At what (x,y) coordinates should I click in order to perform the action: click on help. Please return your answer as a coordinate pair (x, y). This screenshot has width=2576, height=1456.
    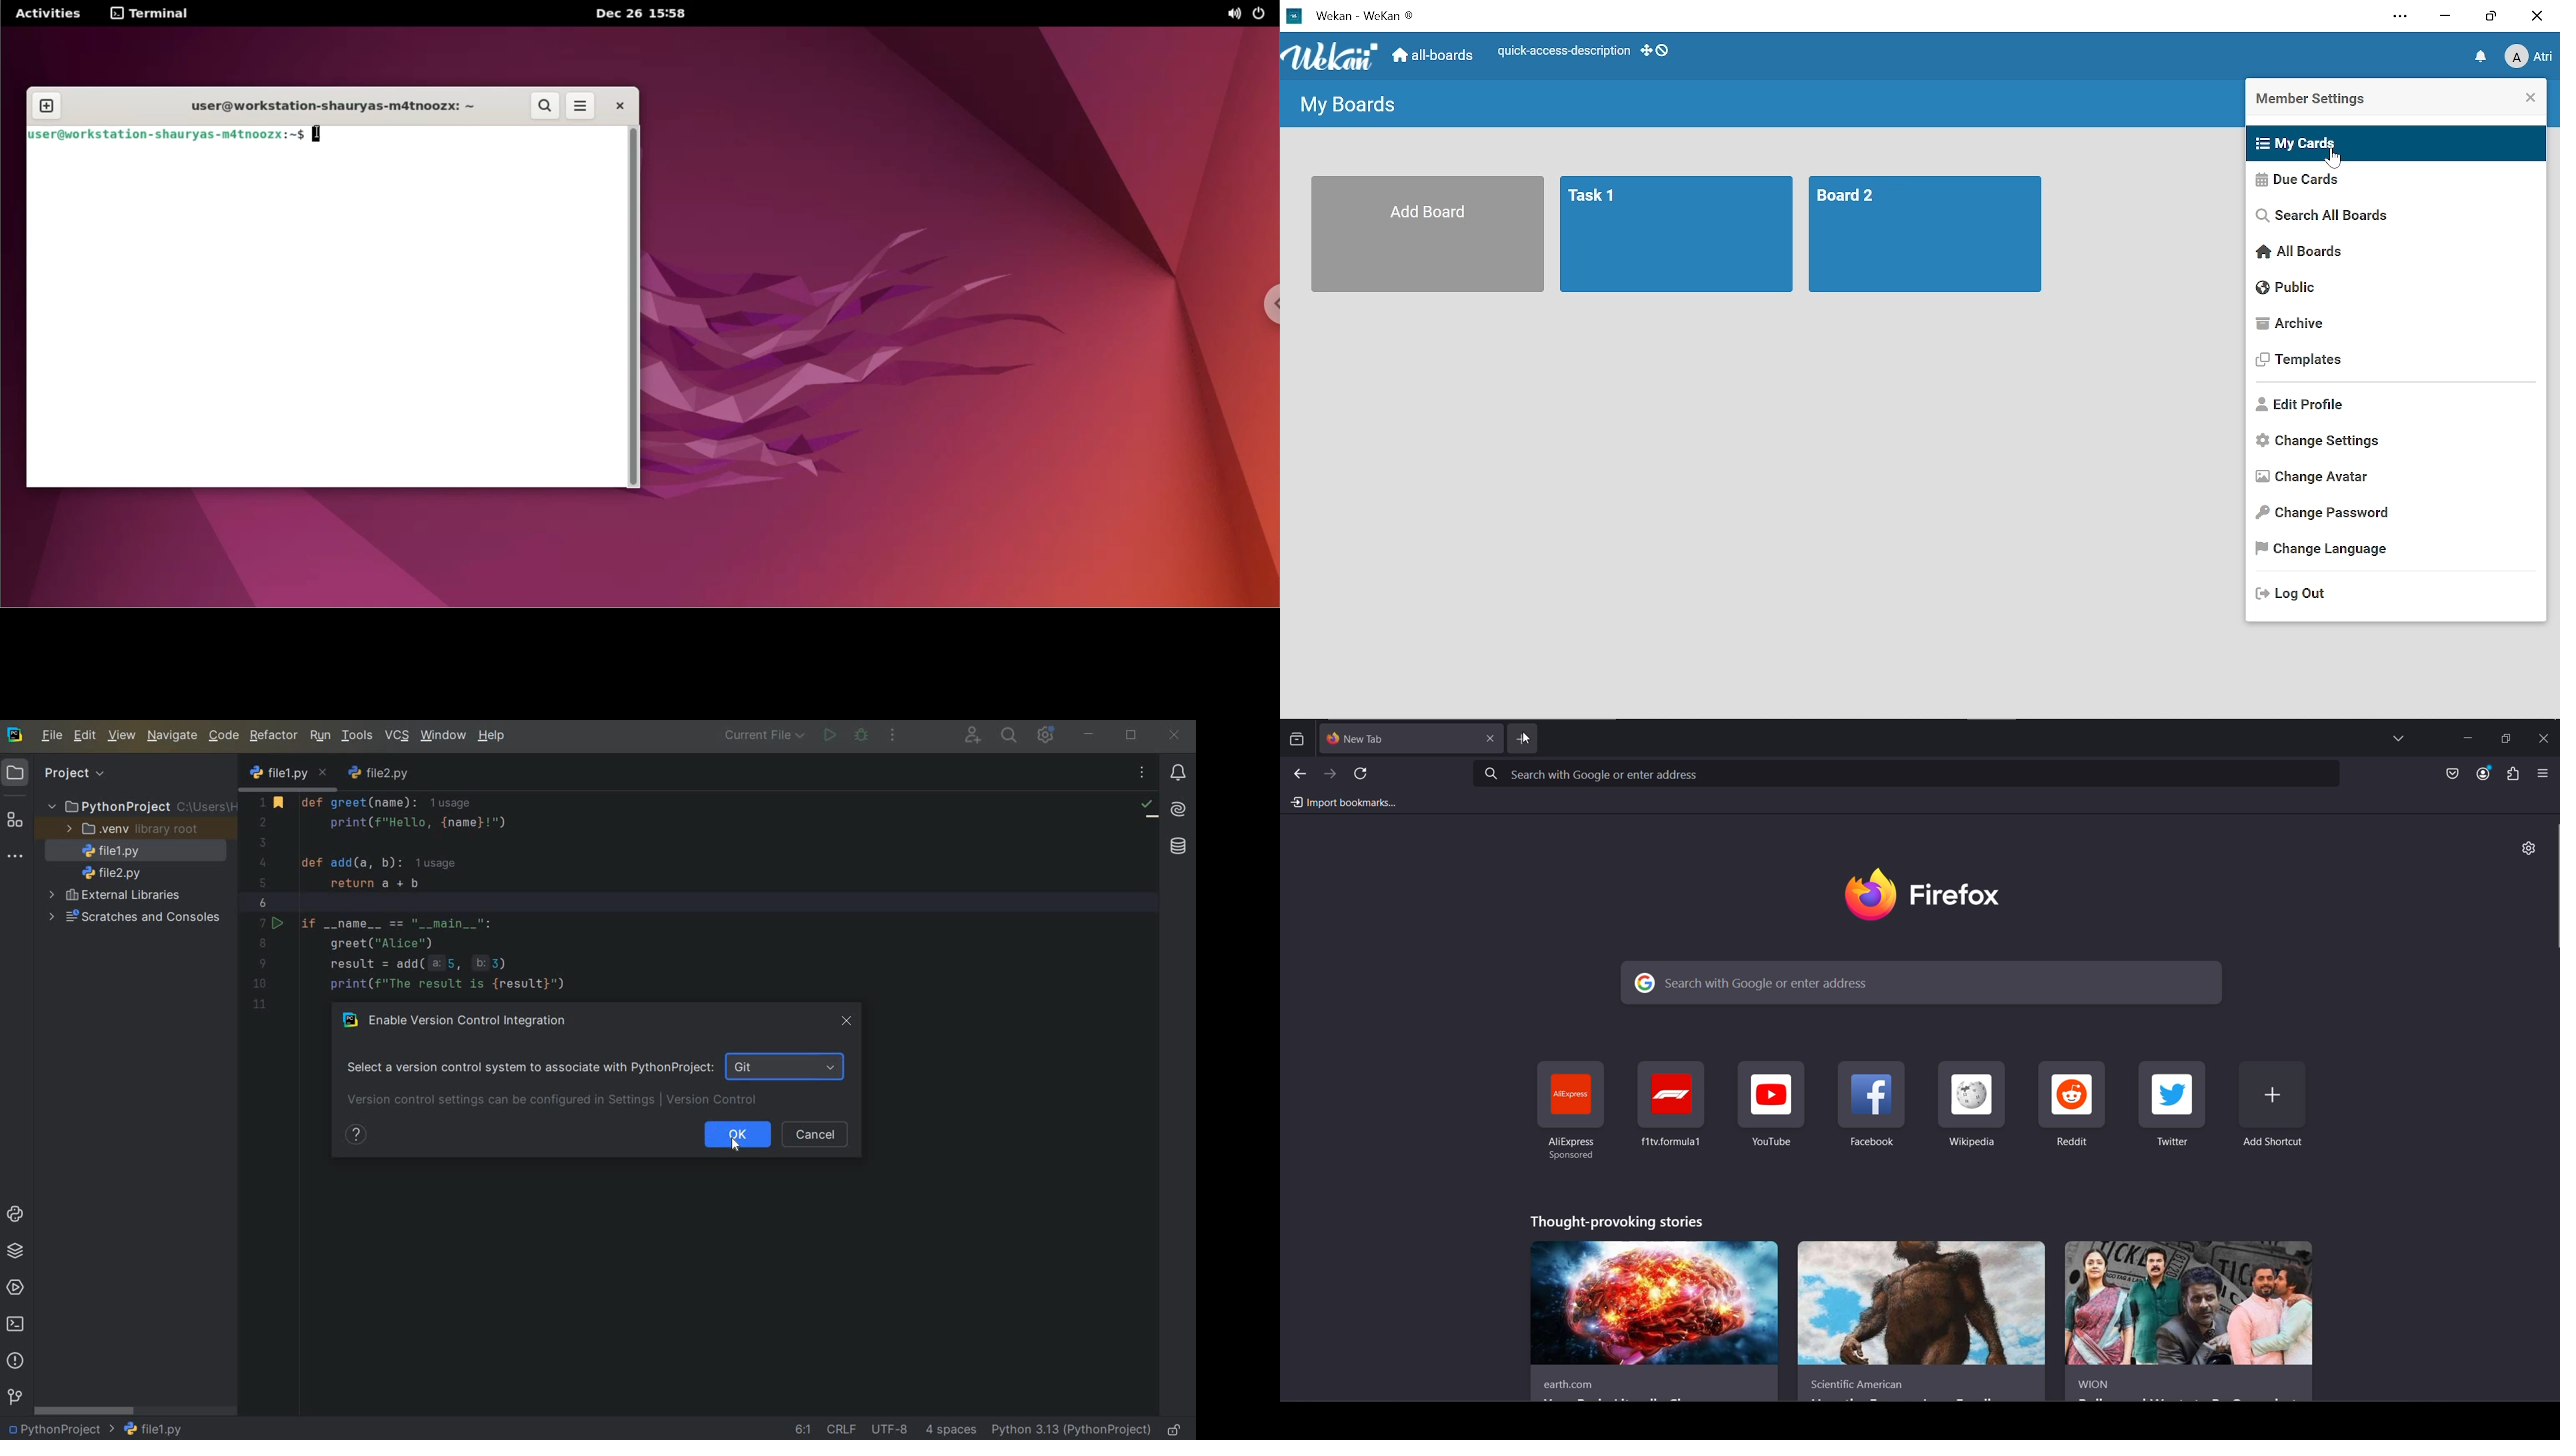
    Looking at the image, I should click on (492, 736).